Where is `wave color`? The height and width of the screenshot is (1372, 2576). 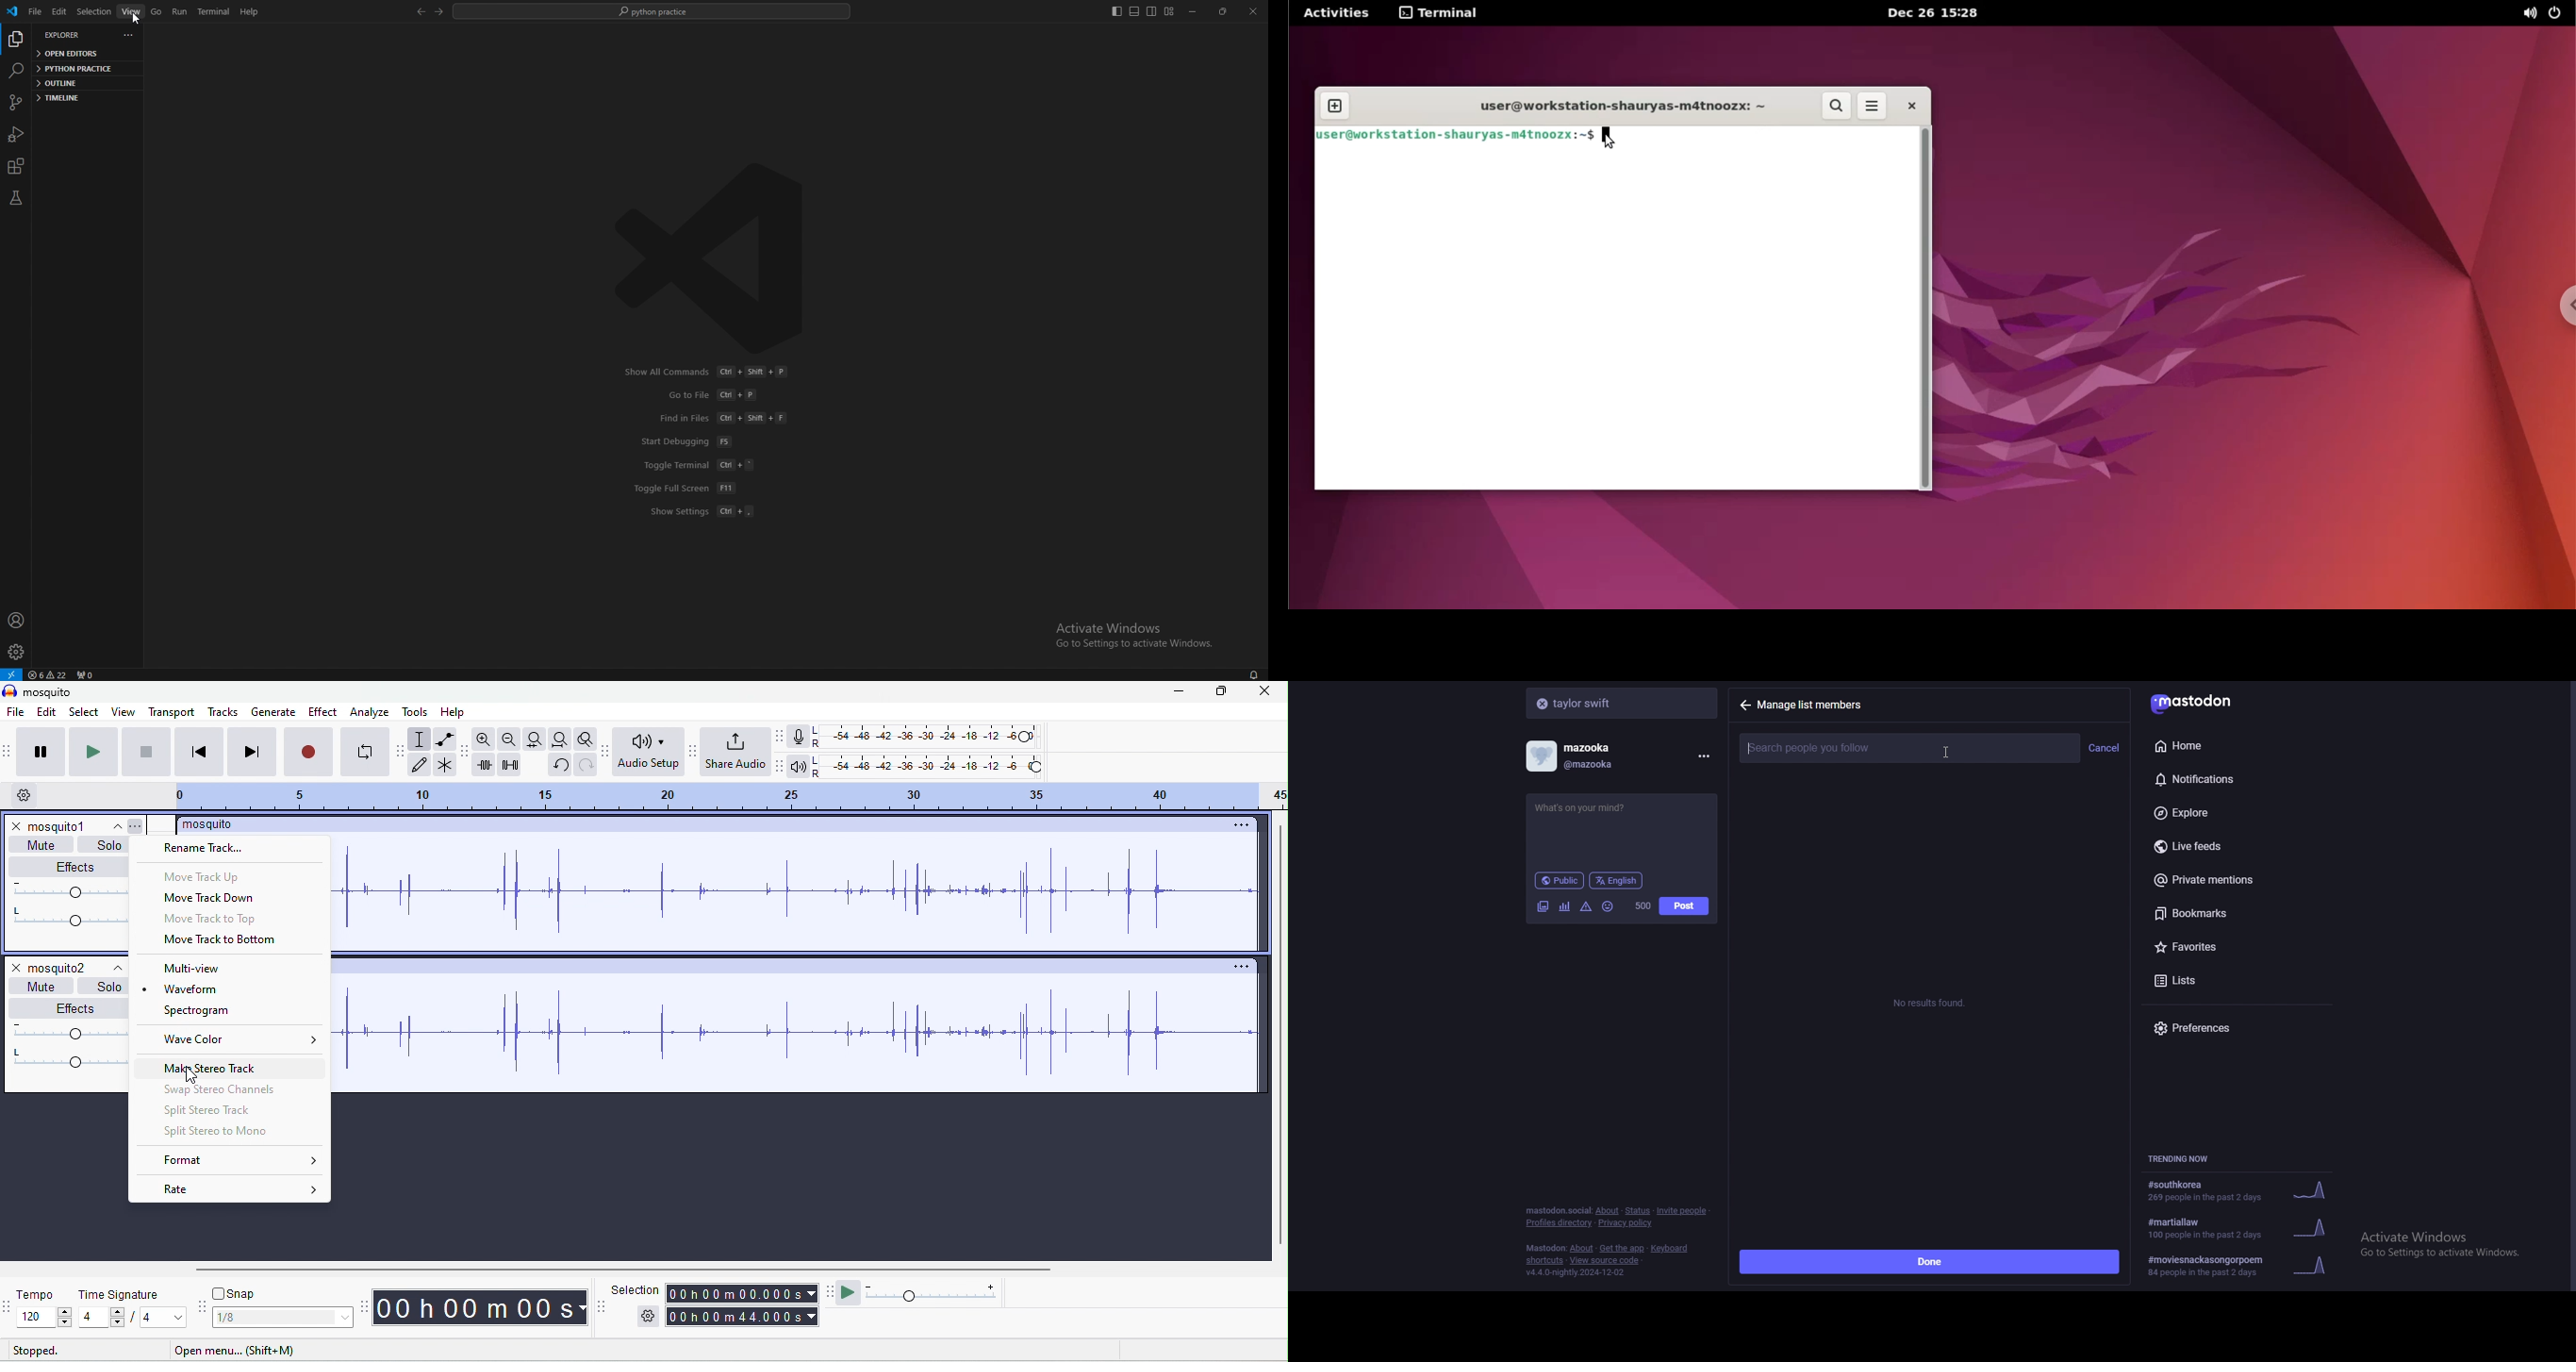
wave color is located at coordinates (245, 1040).